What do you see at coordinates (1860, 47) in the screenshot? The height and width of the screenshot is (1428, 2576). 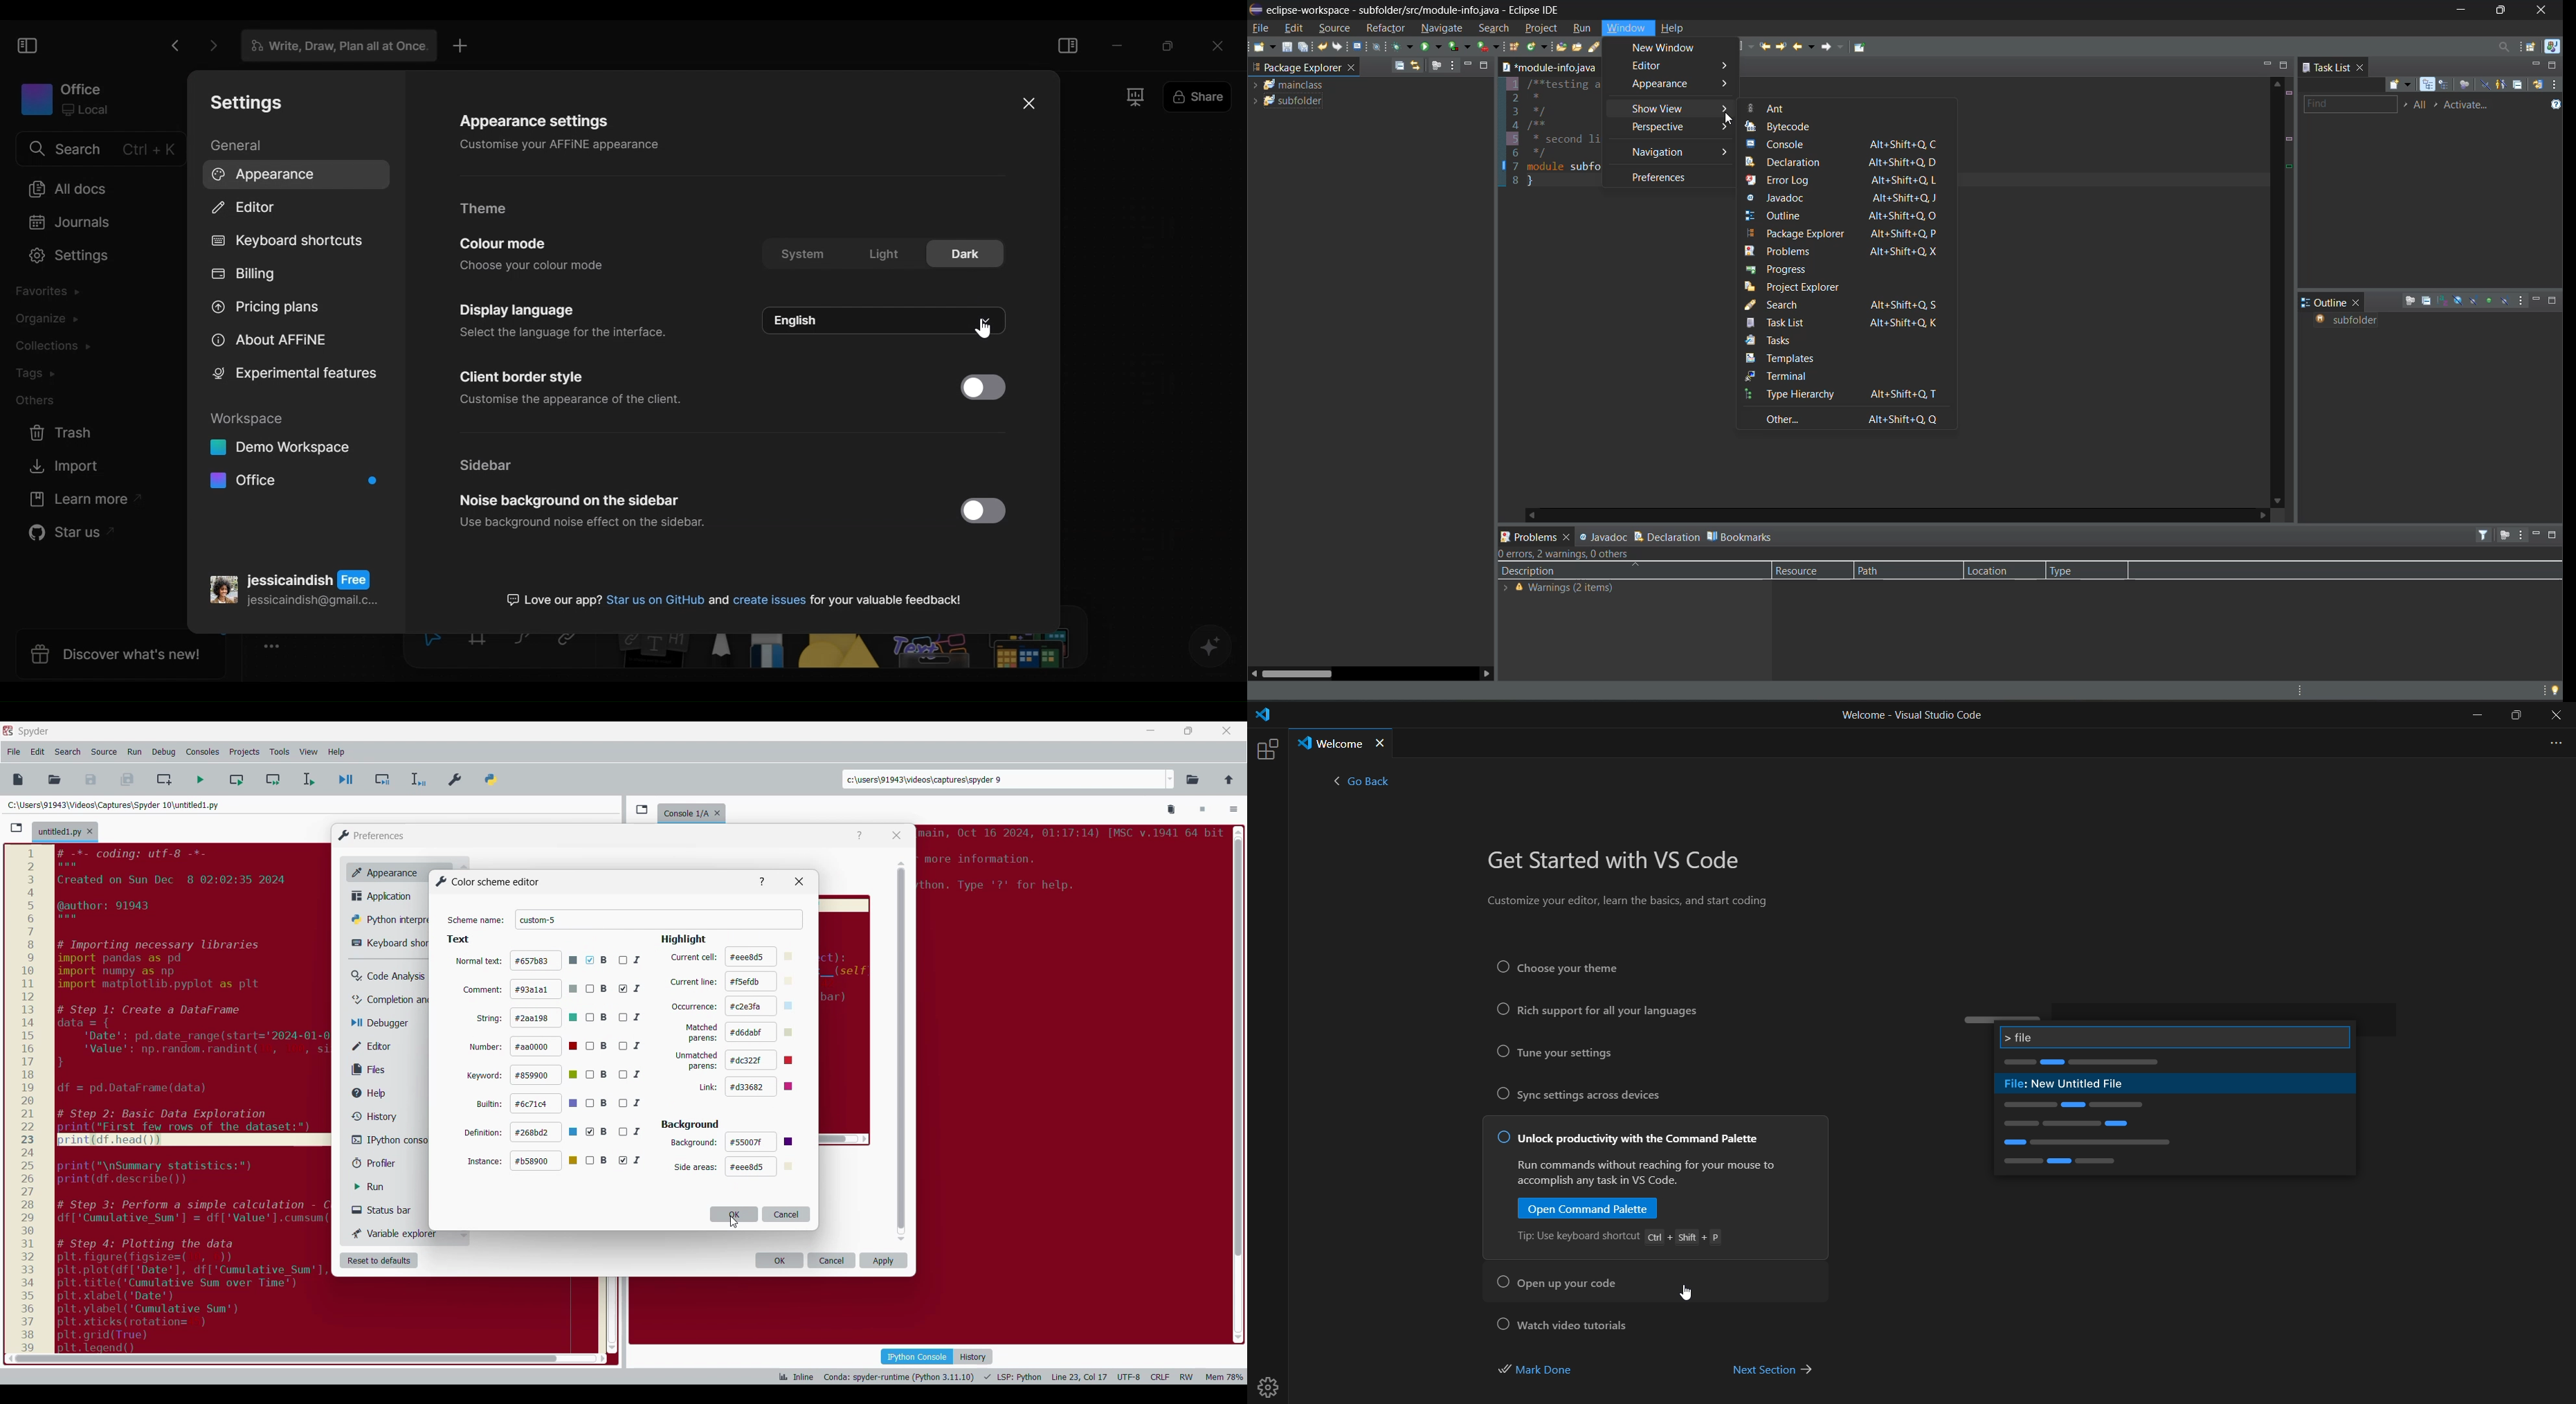 I see `pin editor` at bounding box center [1860, 47].